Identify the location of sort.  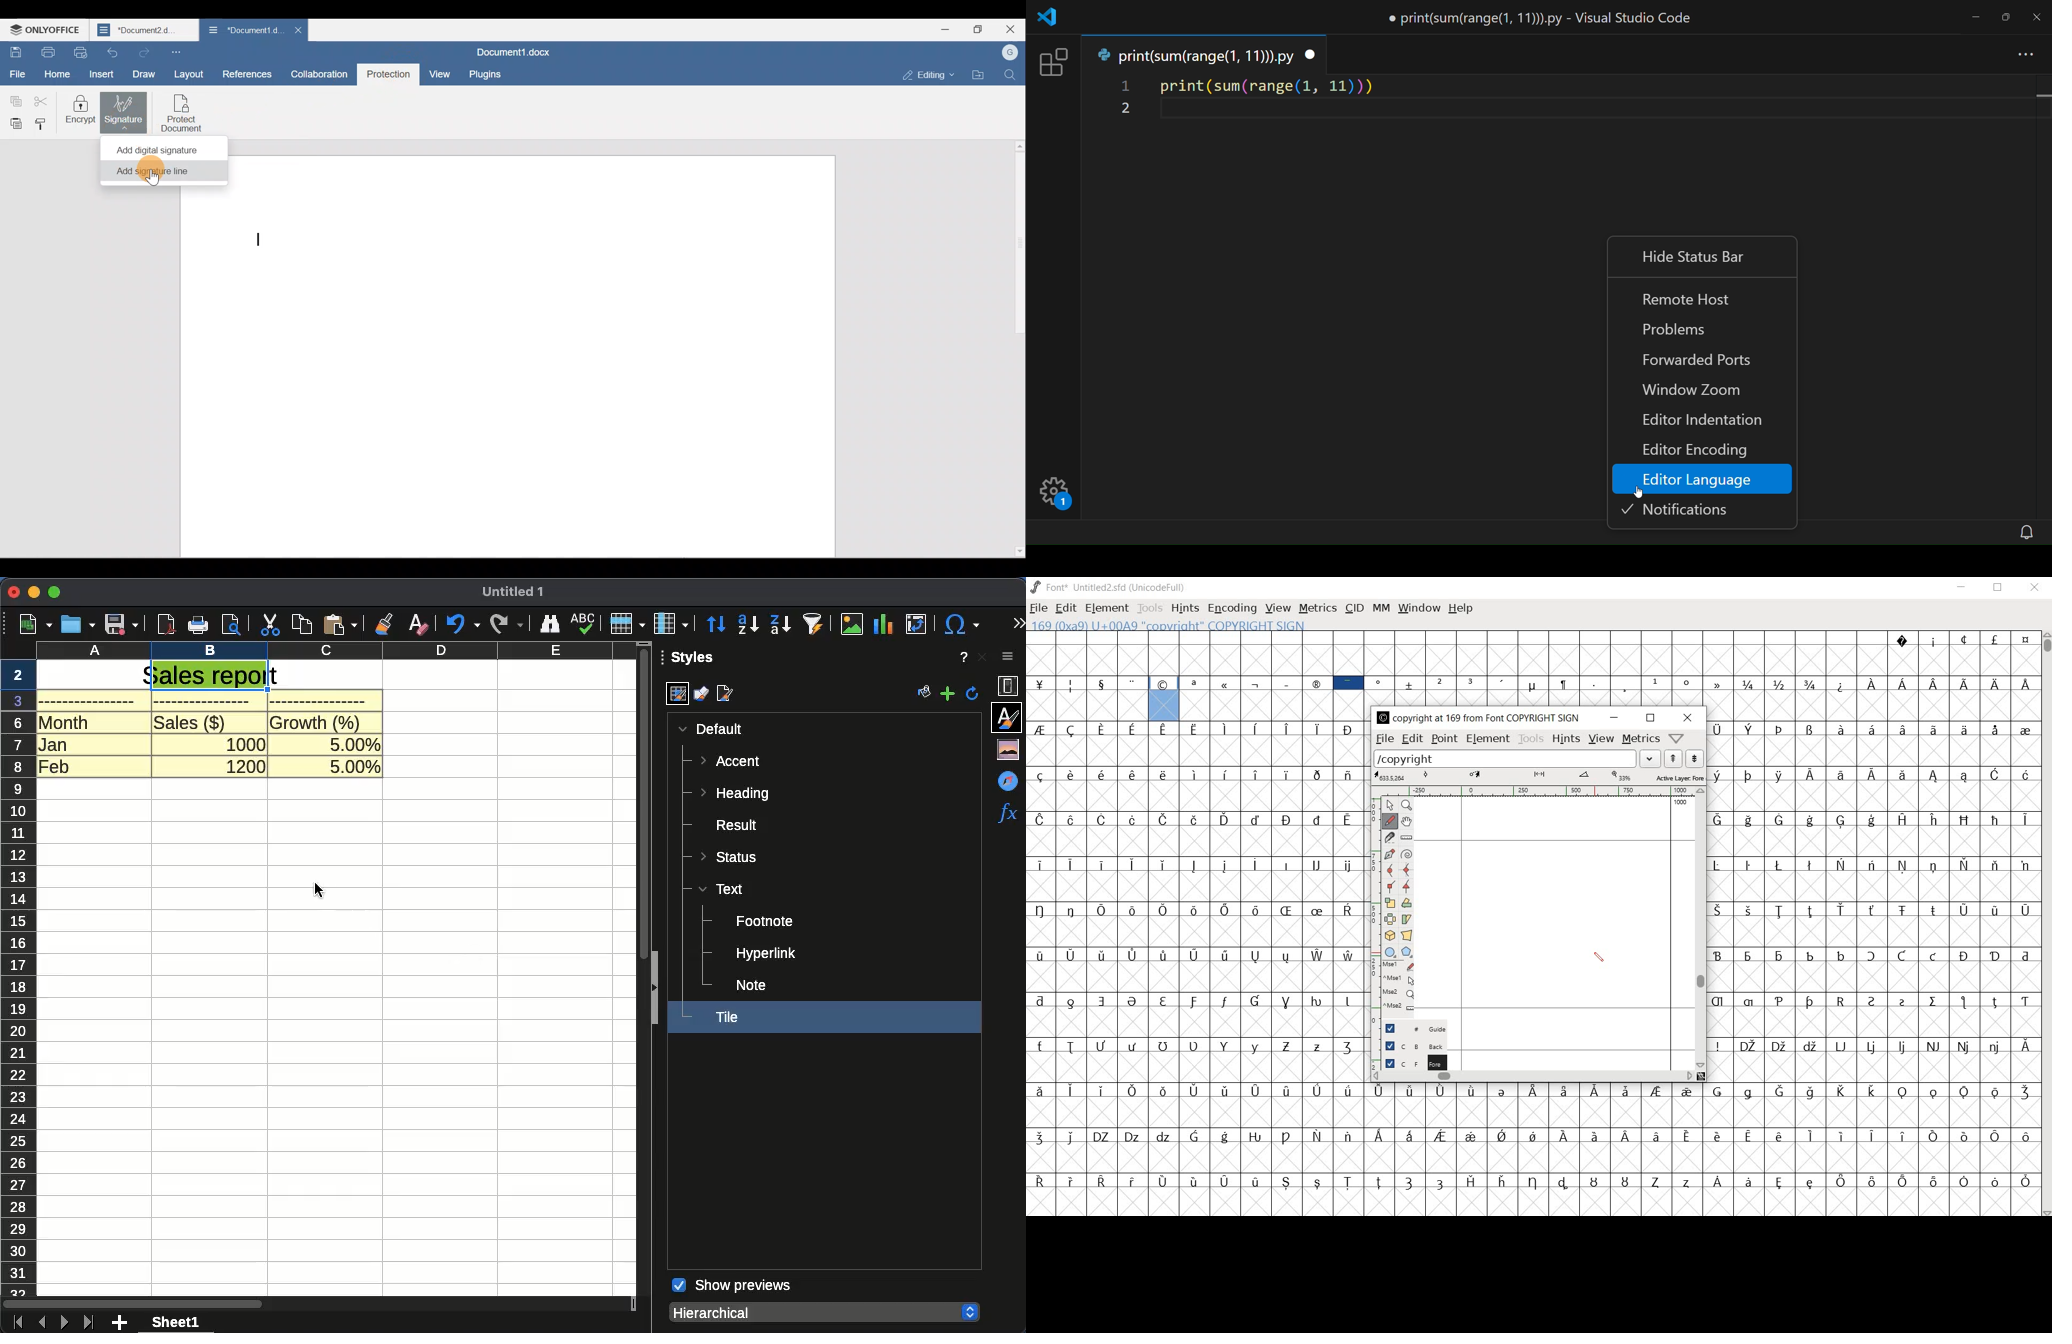
(717, 625).